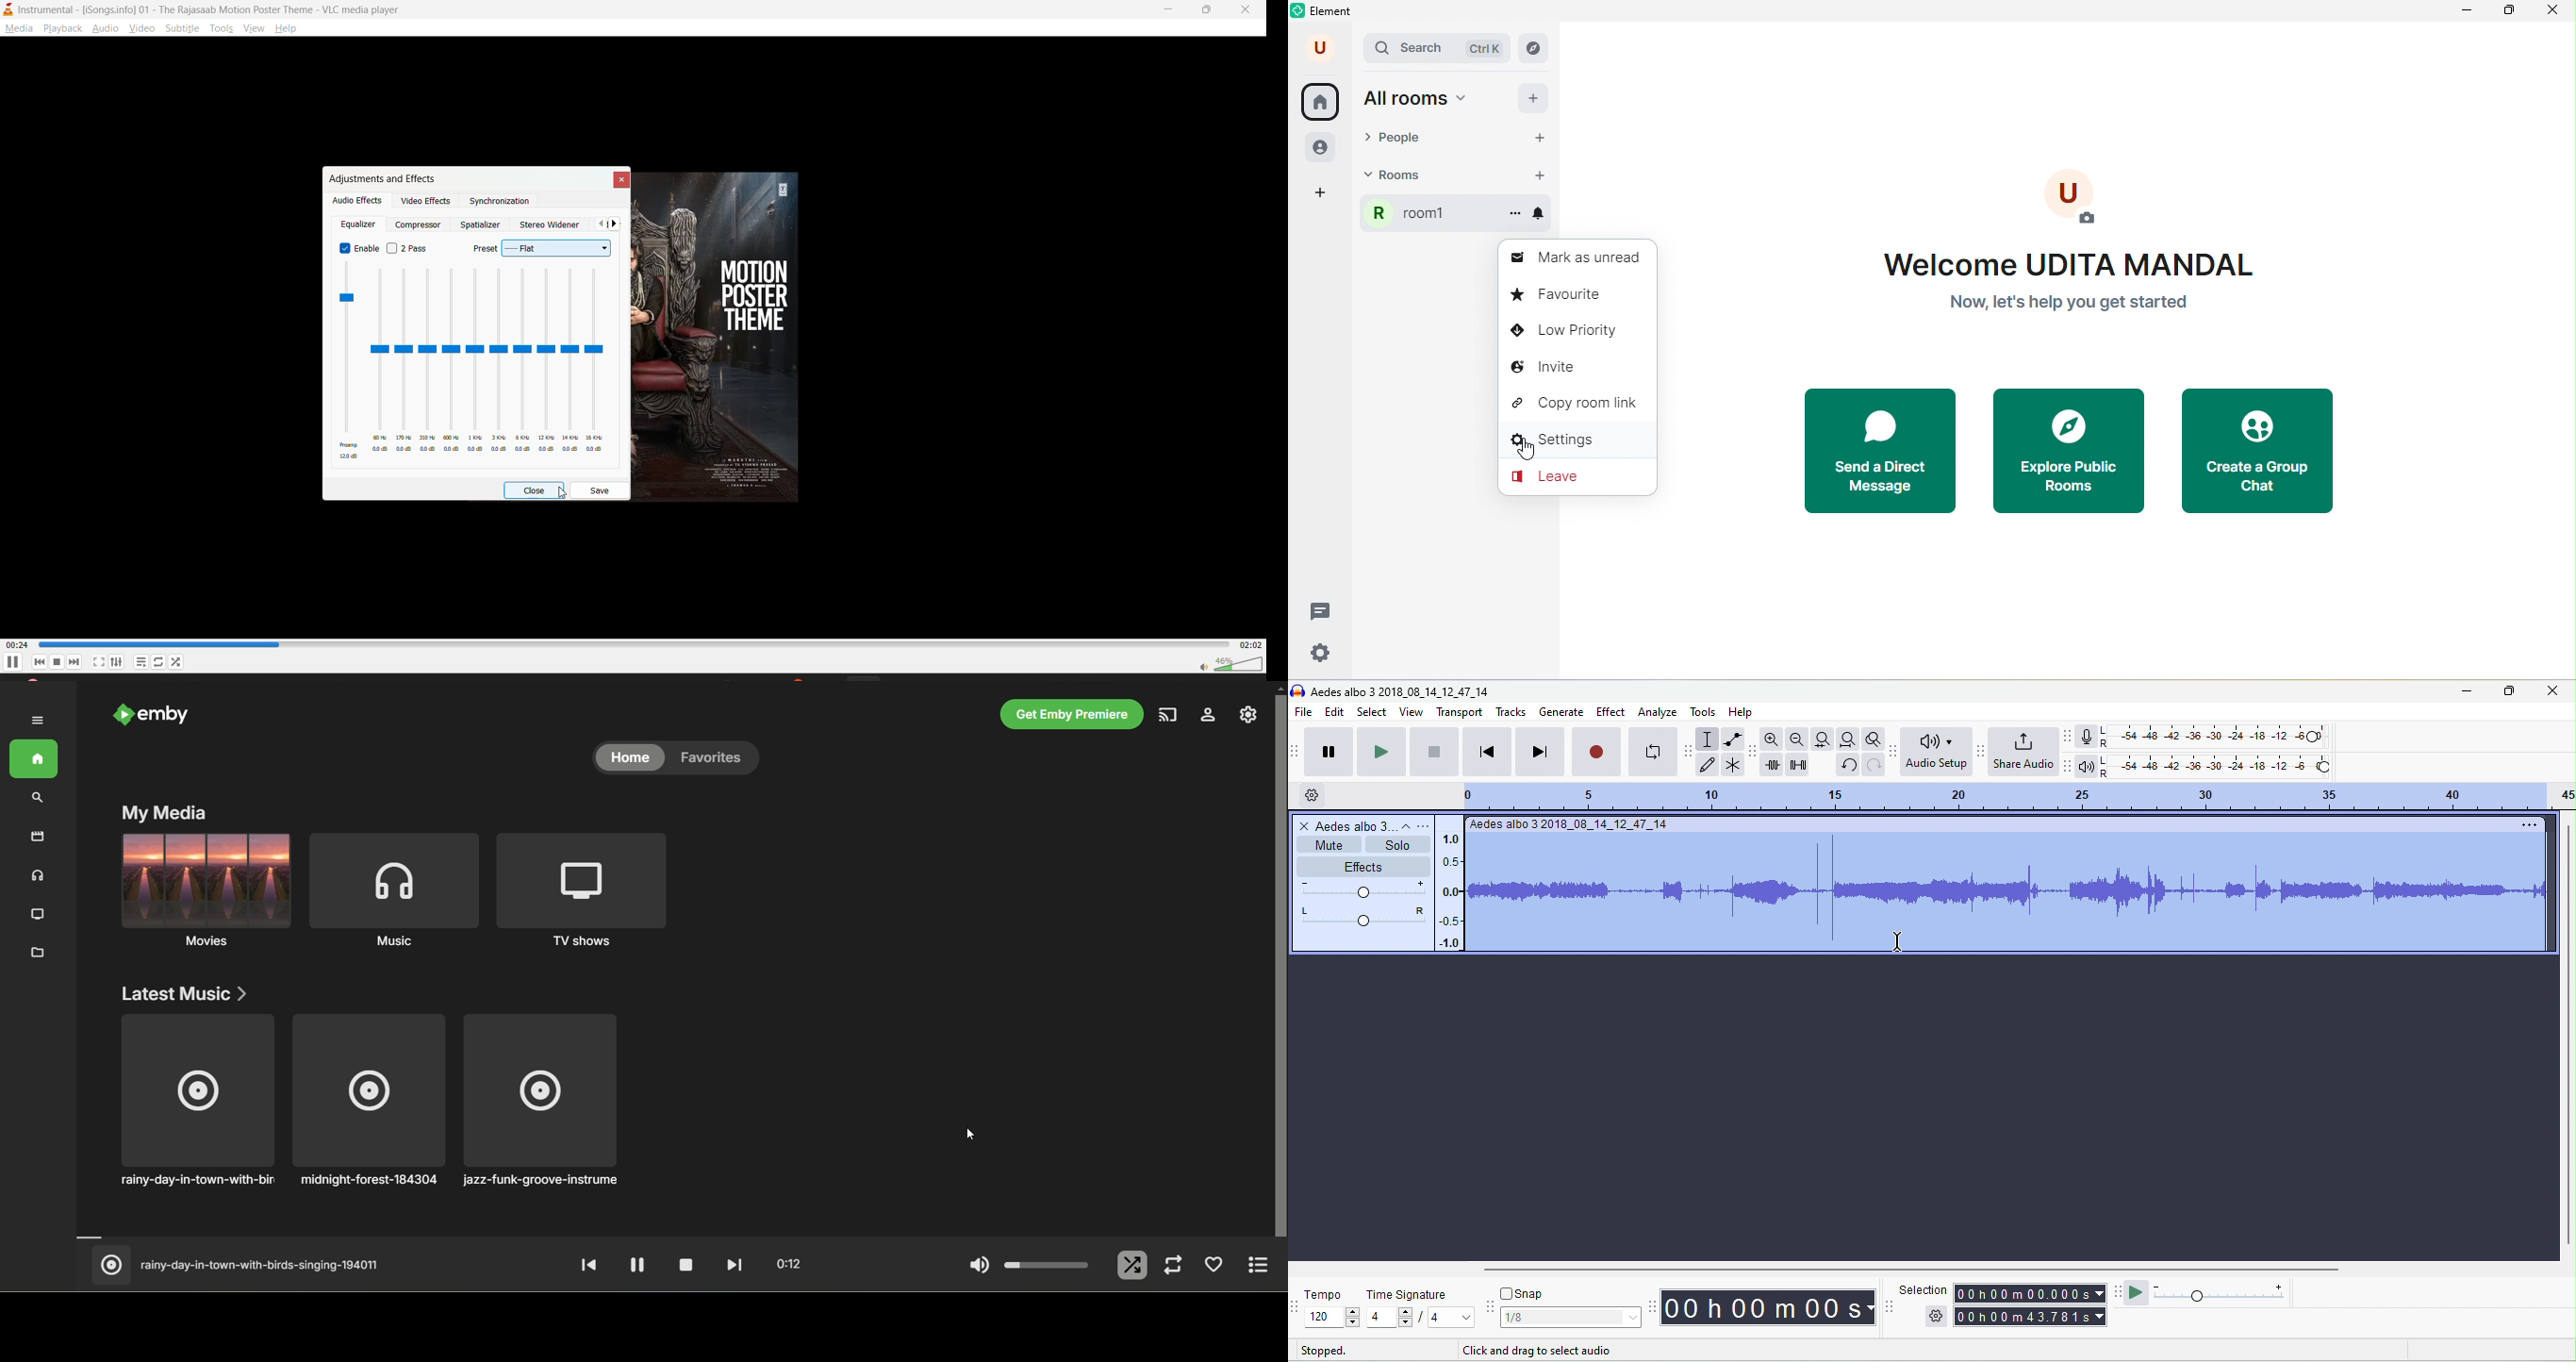  Describe the element at coordinates (1525, 1293) in the screenshot. I see `snap` at that location.